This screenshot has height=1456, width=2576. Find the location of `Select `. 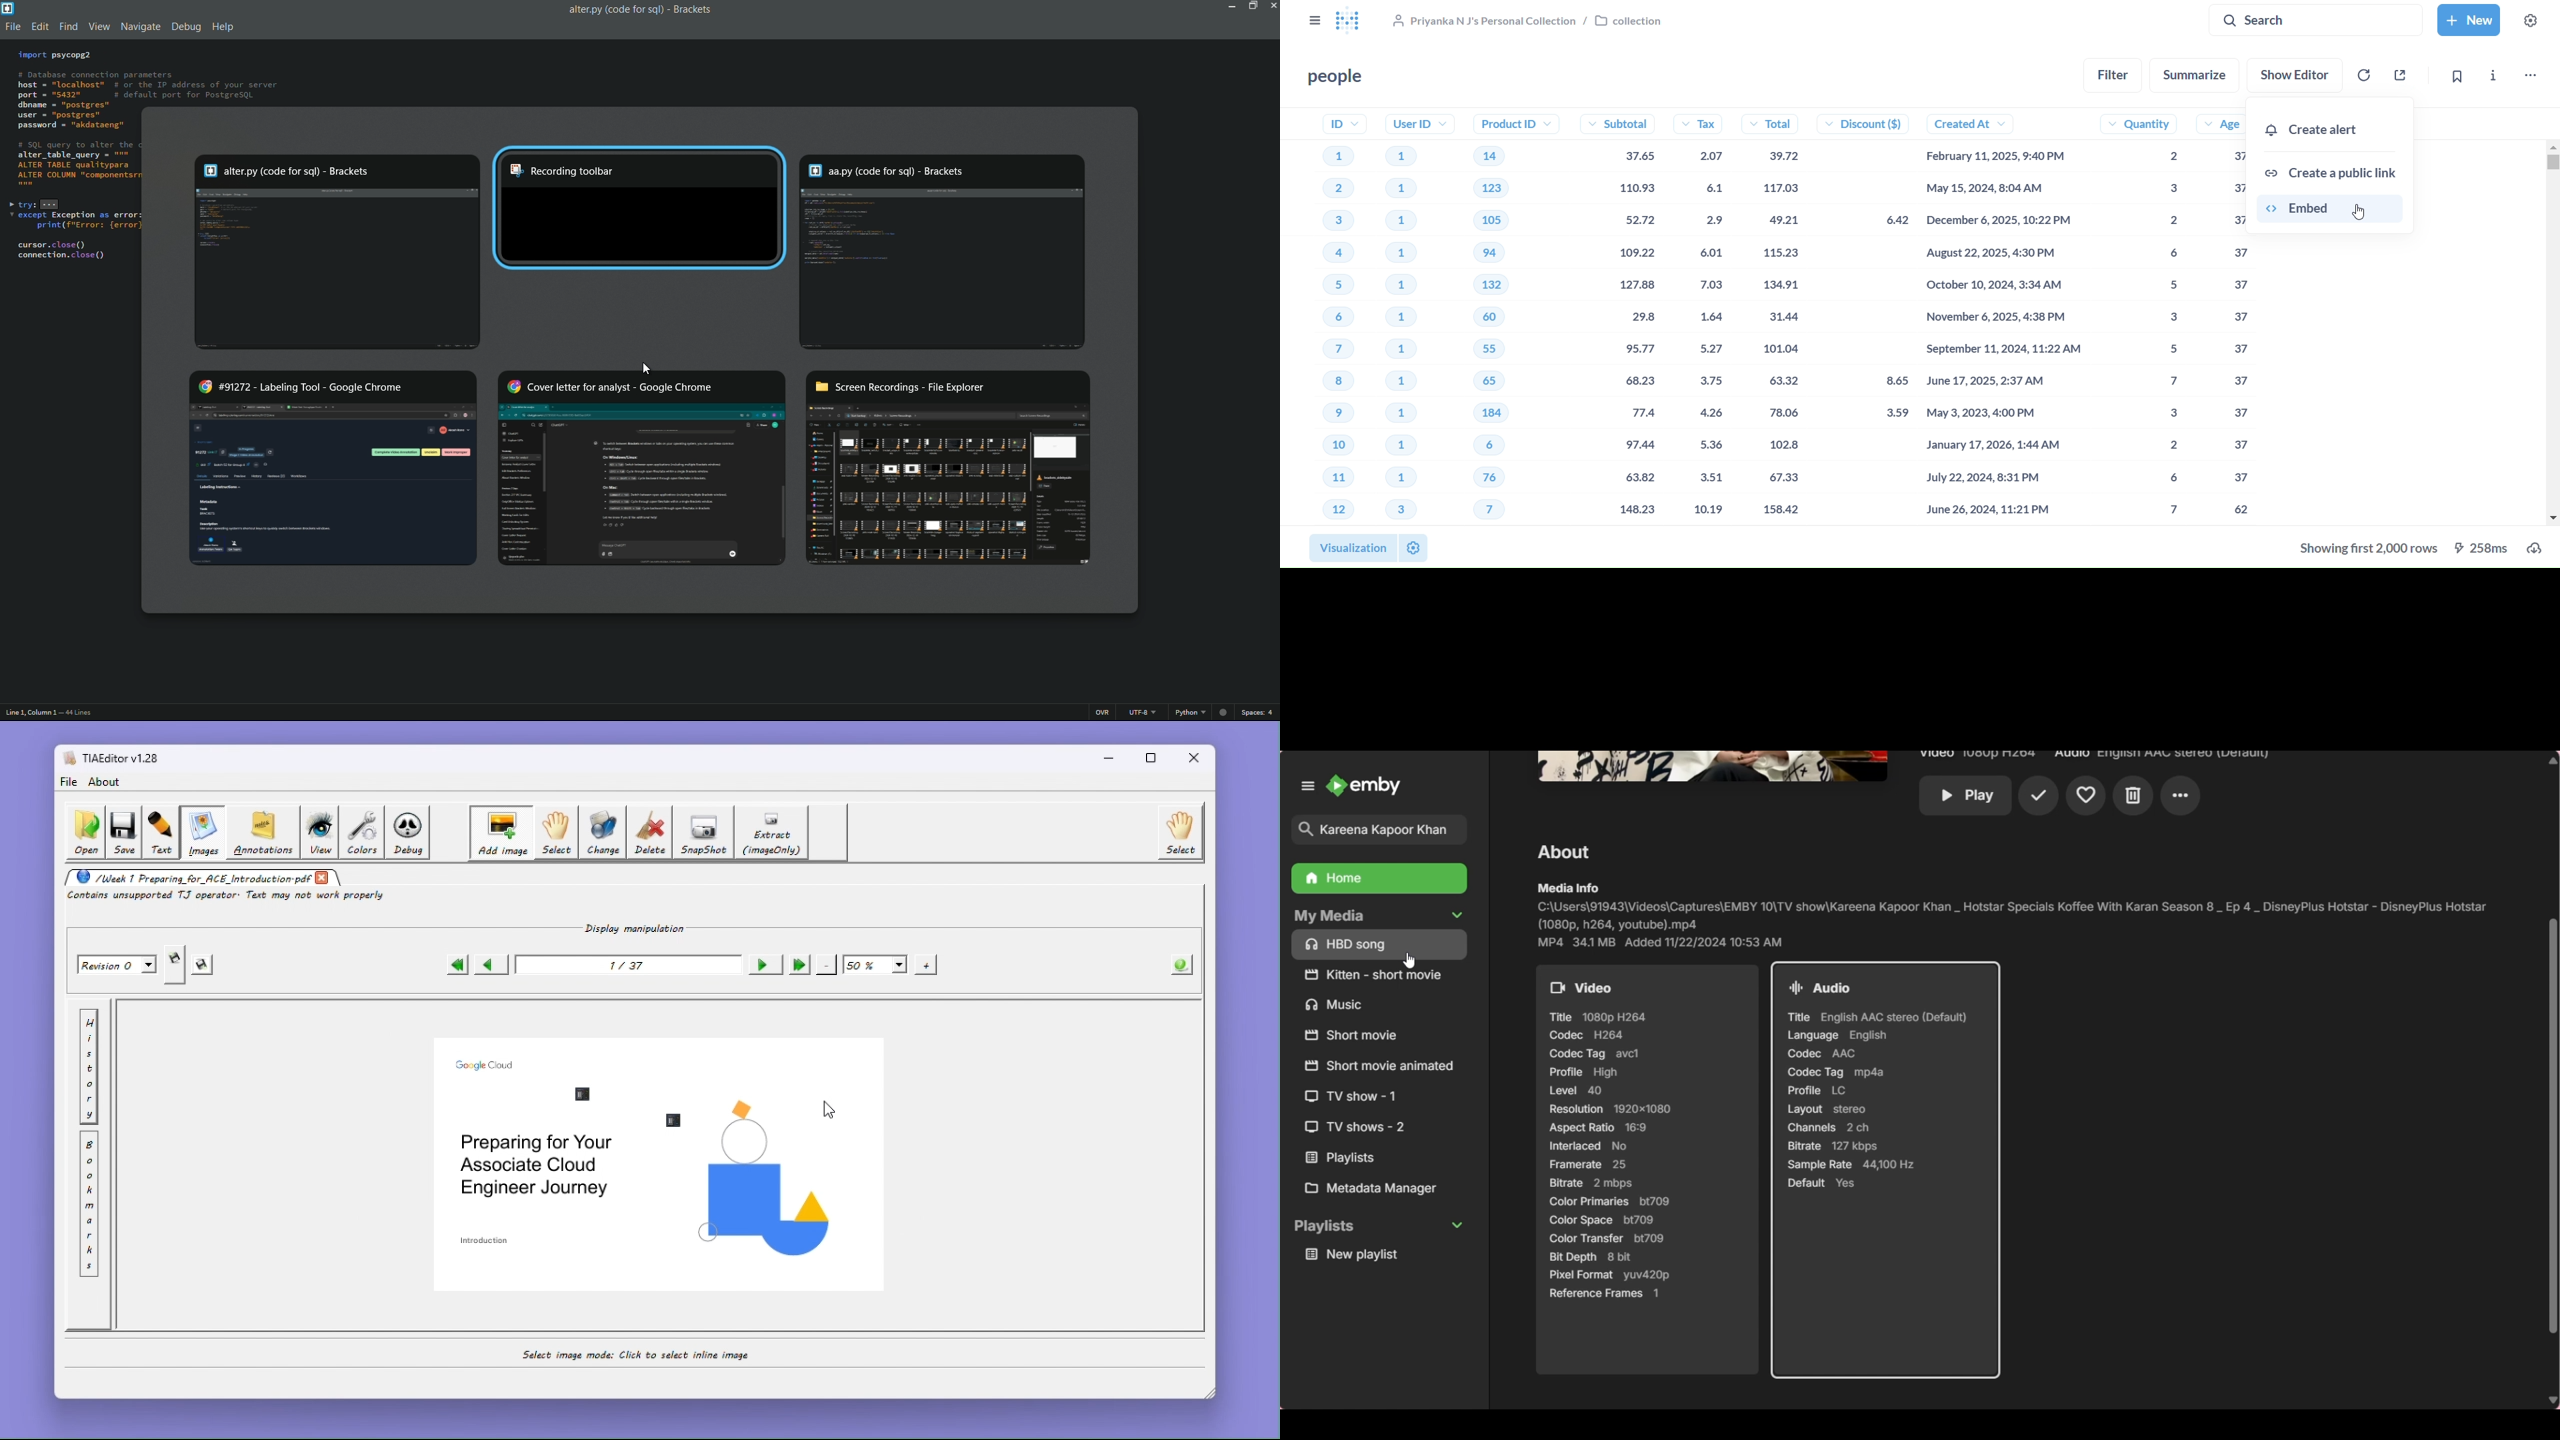

Select  is located at coordinates (555, 833).